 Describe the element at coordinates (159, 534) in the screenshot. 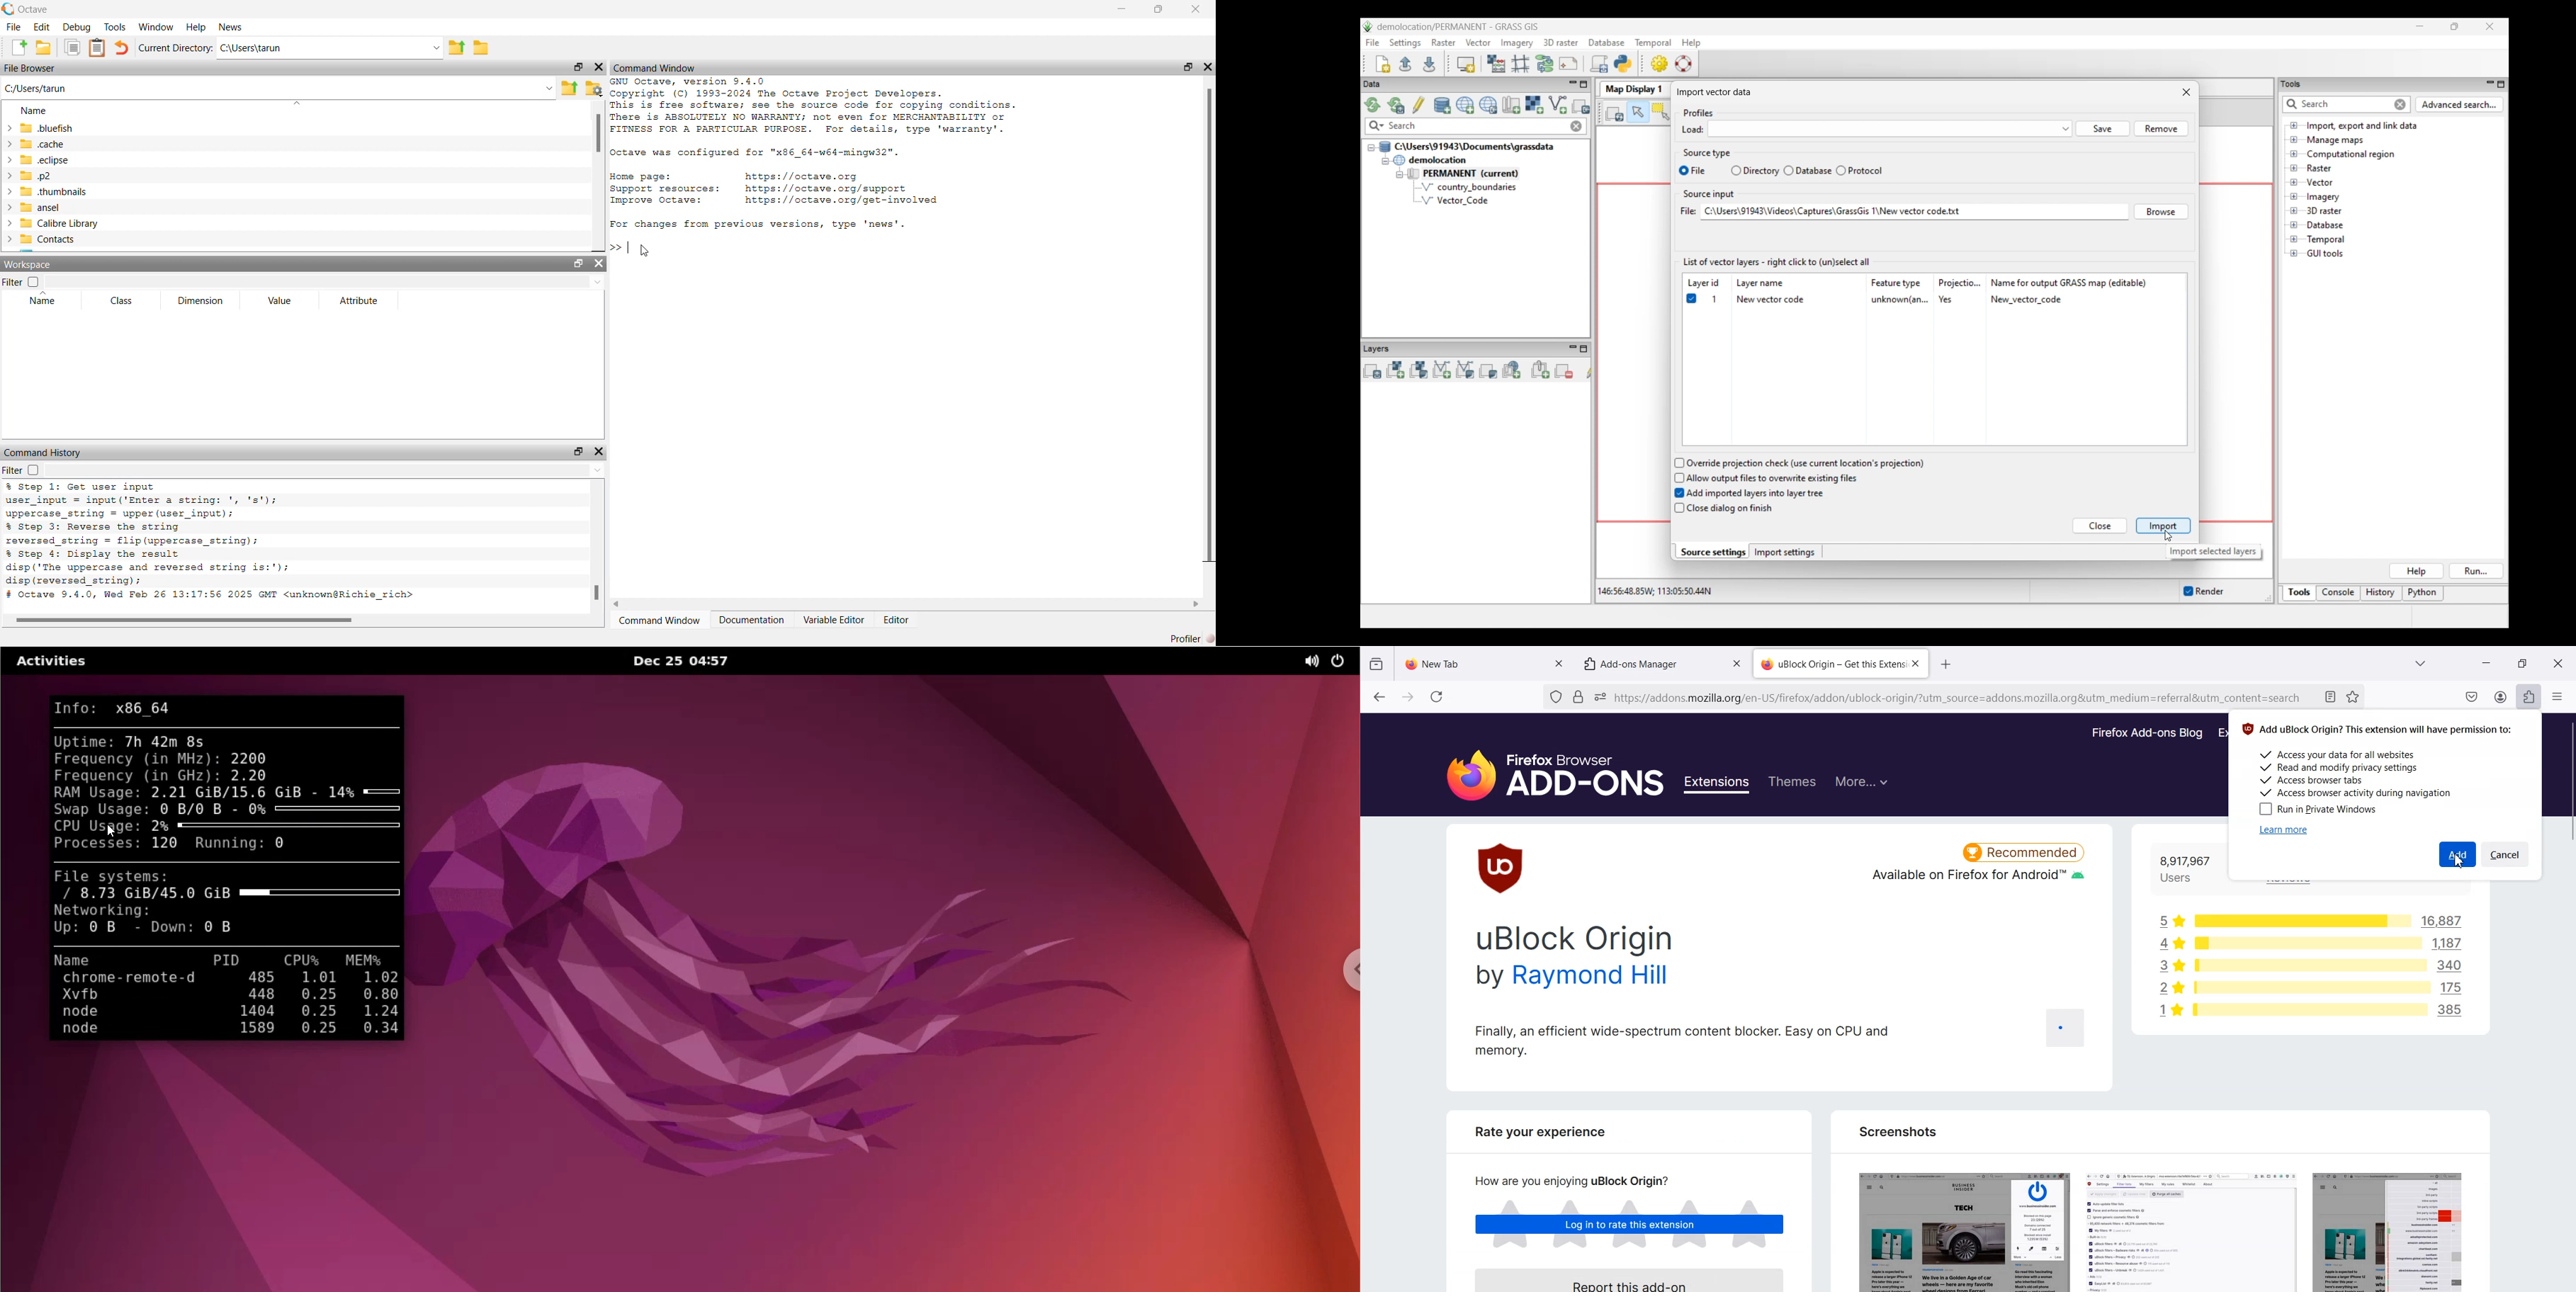

I see `code to reverse the string` at that location.